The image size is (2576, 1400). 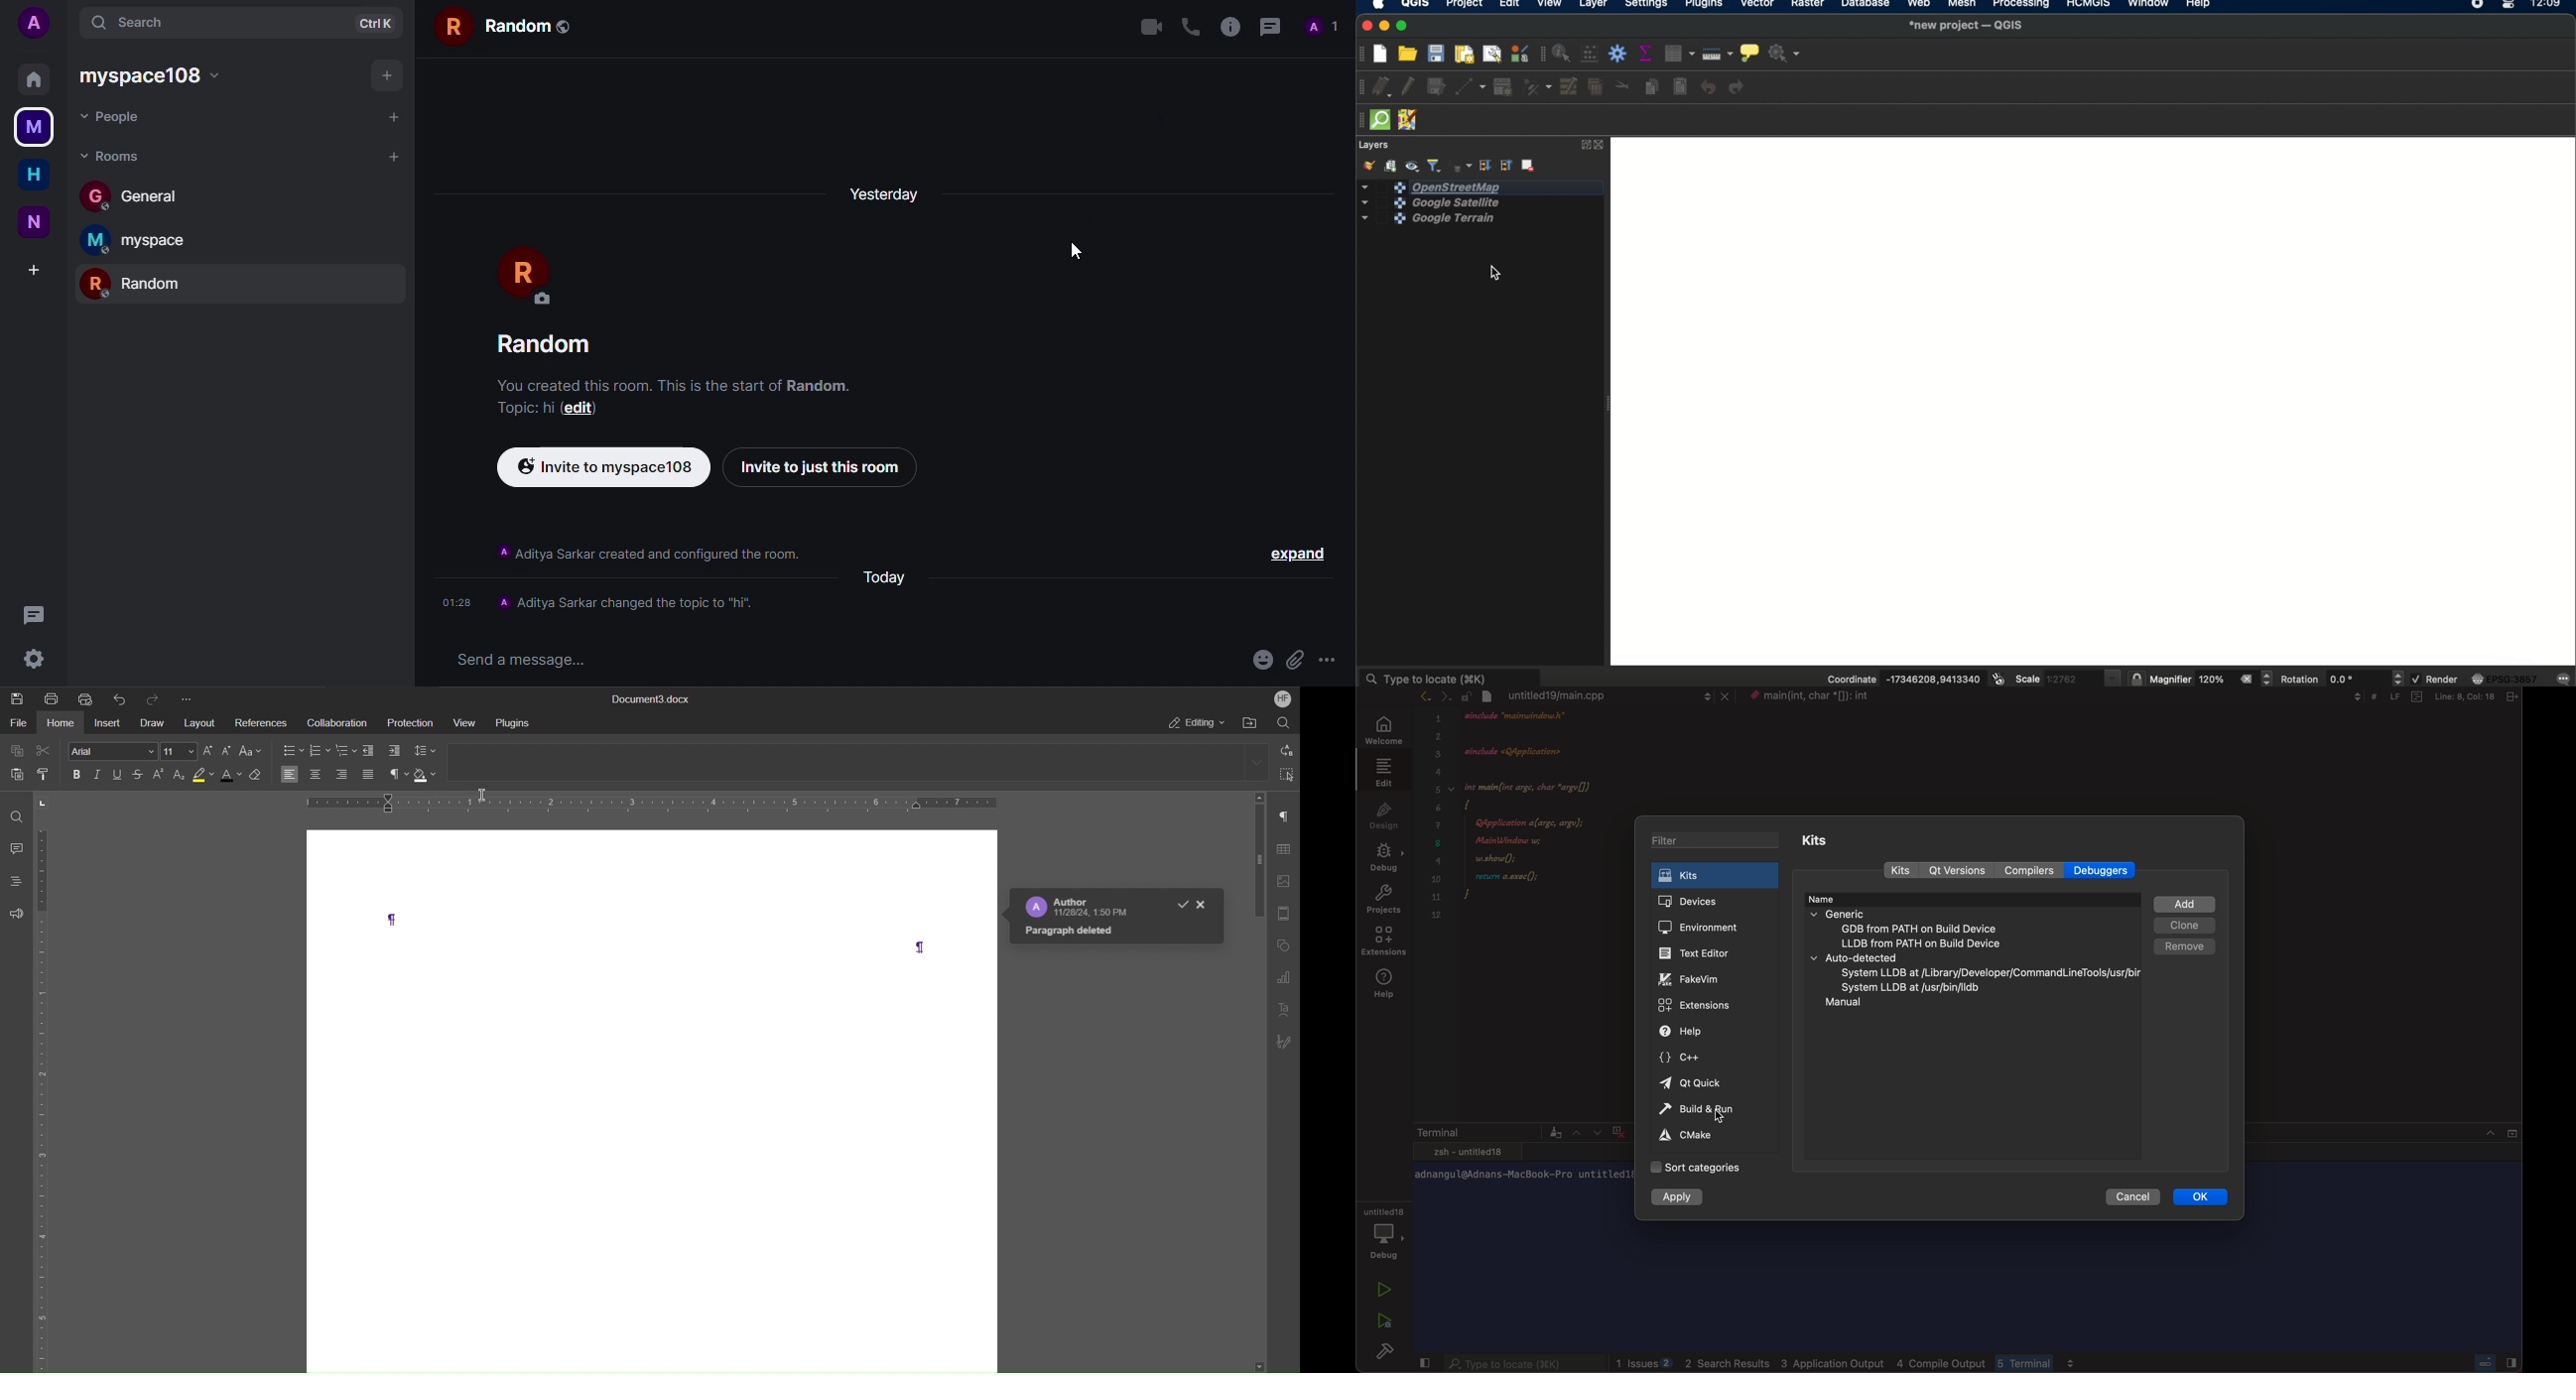 What do you see at coordinates (1899, 680) in the screenshot?
I see `coordinate -17346208,9413340` at bounding box center [1899, 680].